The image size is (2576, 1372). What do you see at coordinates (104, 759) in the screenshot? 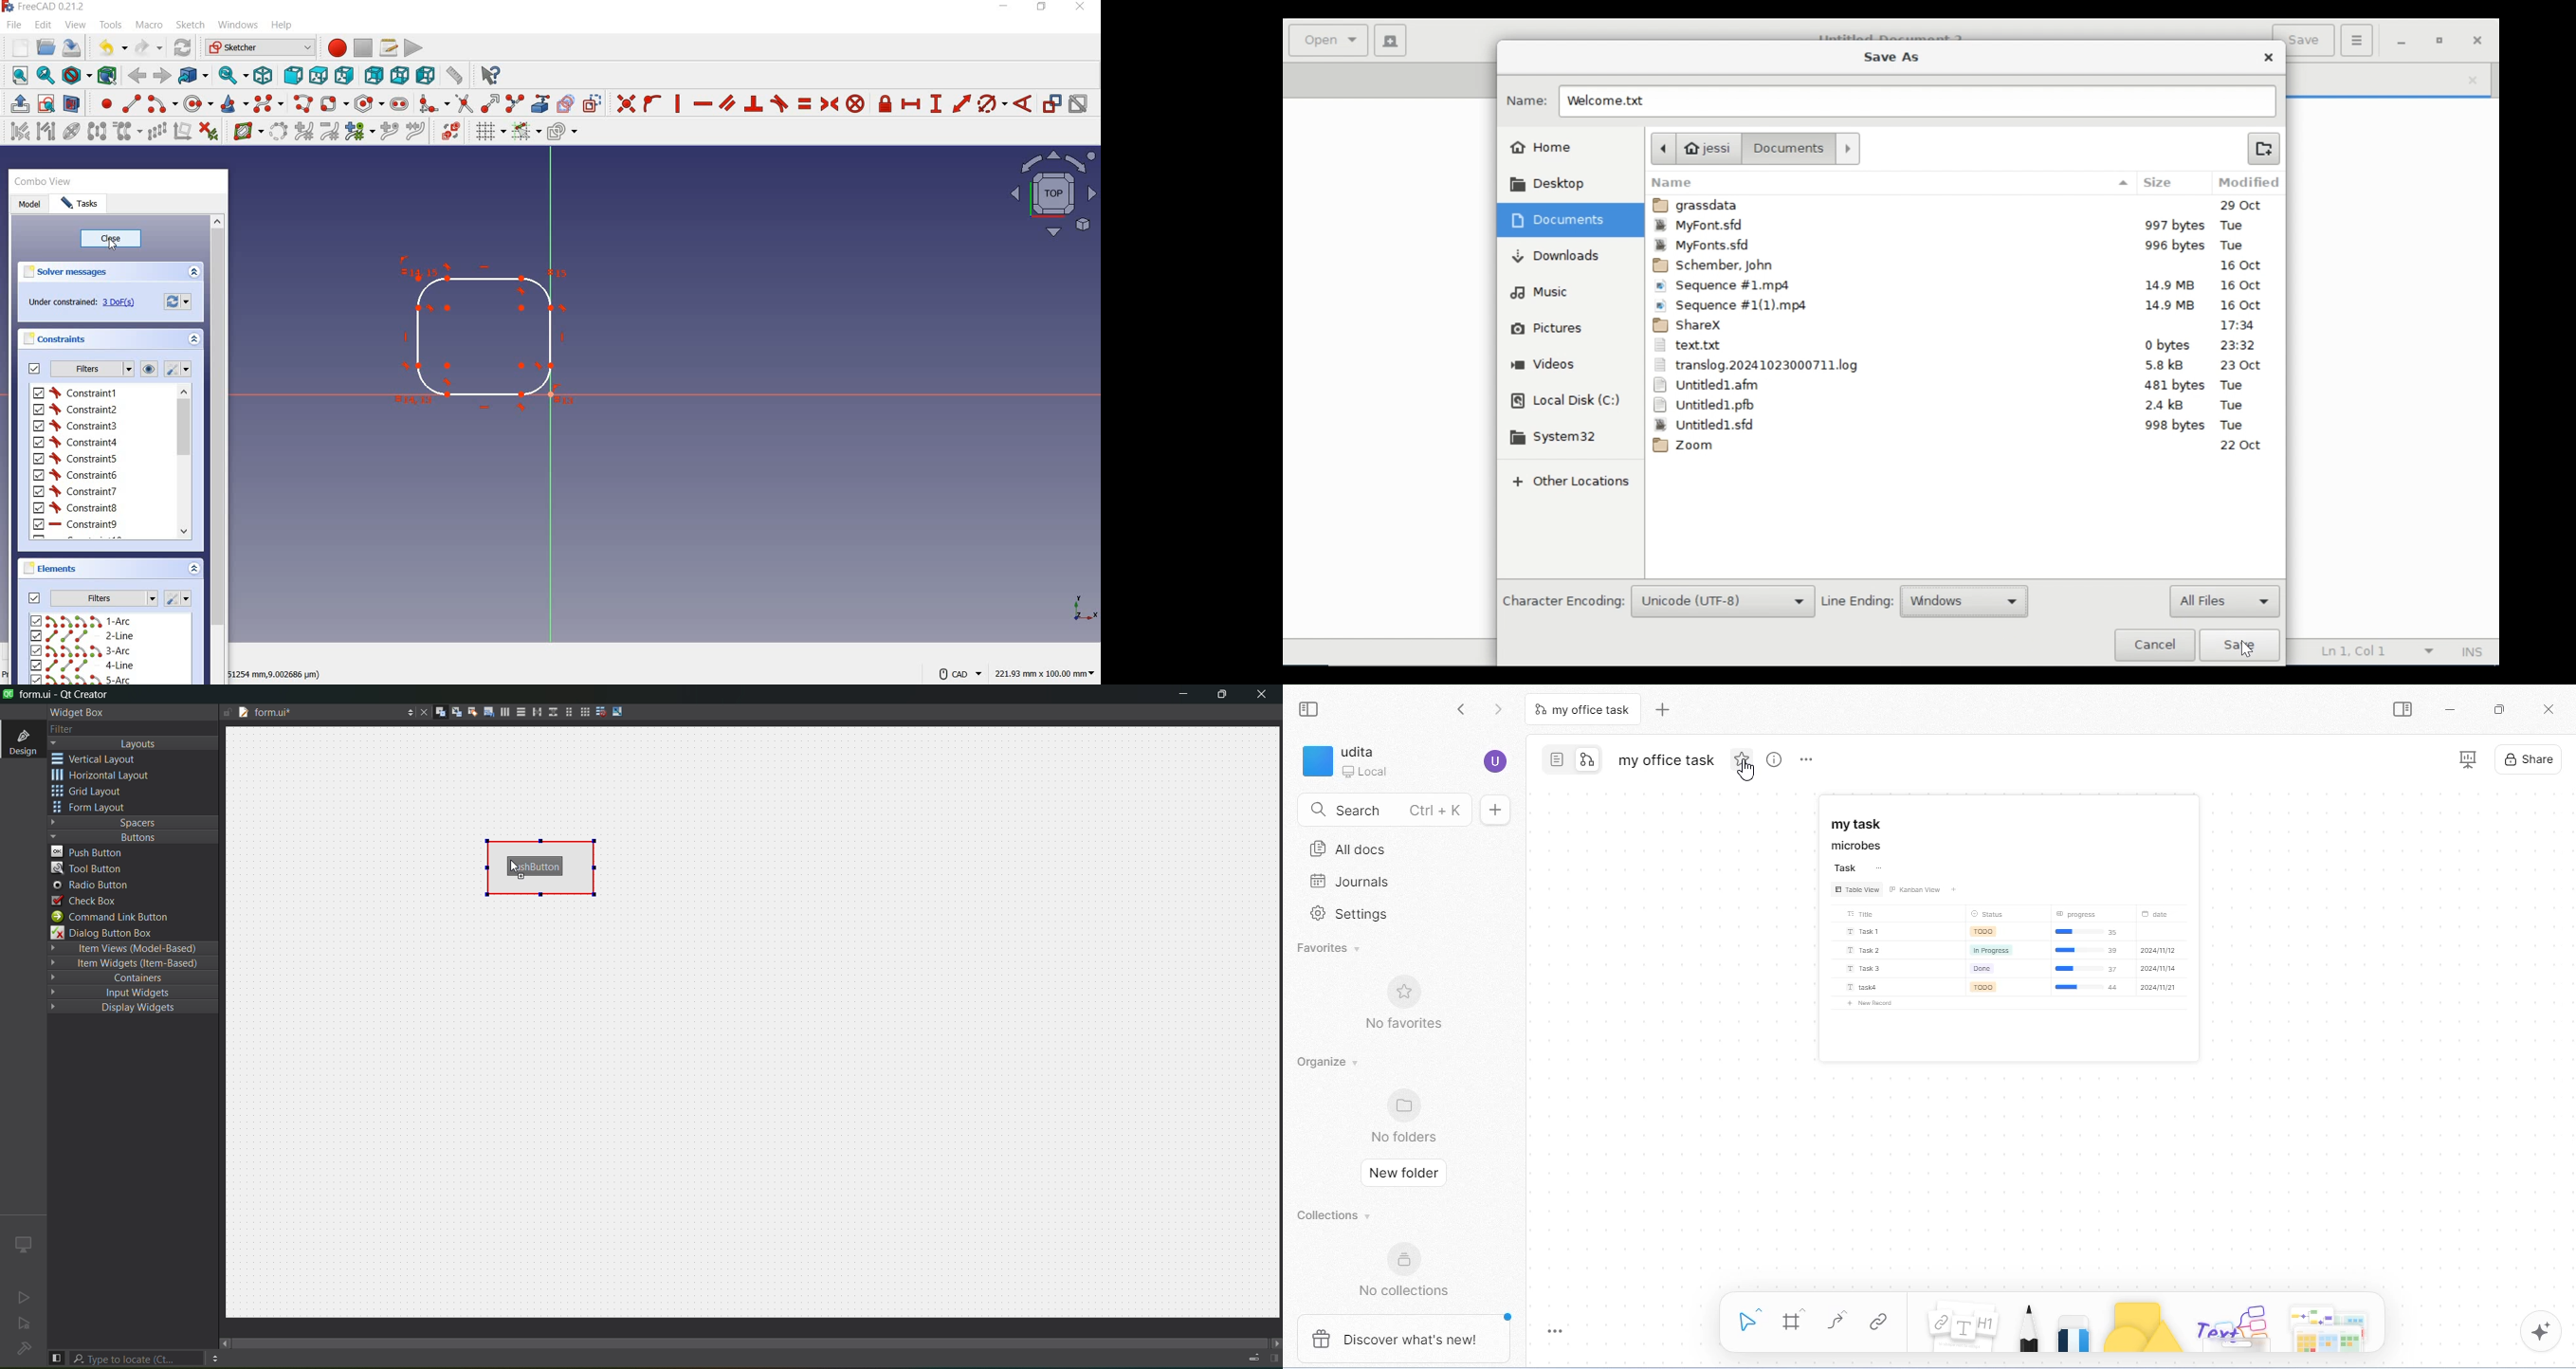
I see `vertical layout` at bounding box center [104, 759].